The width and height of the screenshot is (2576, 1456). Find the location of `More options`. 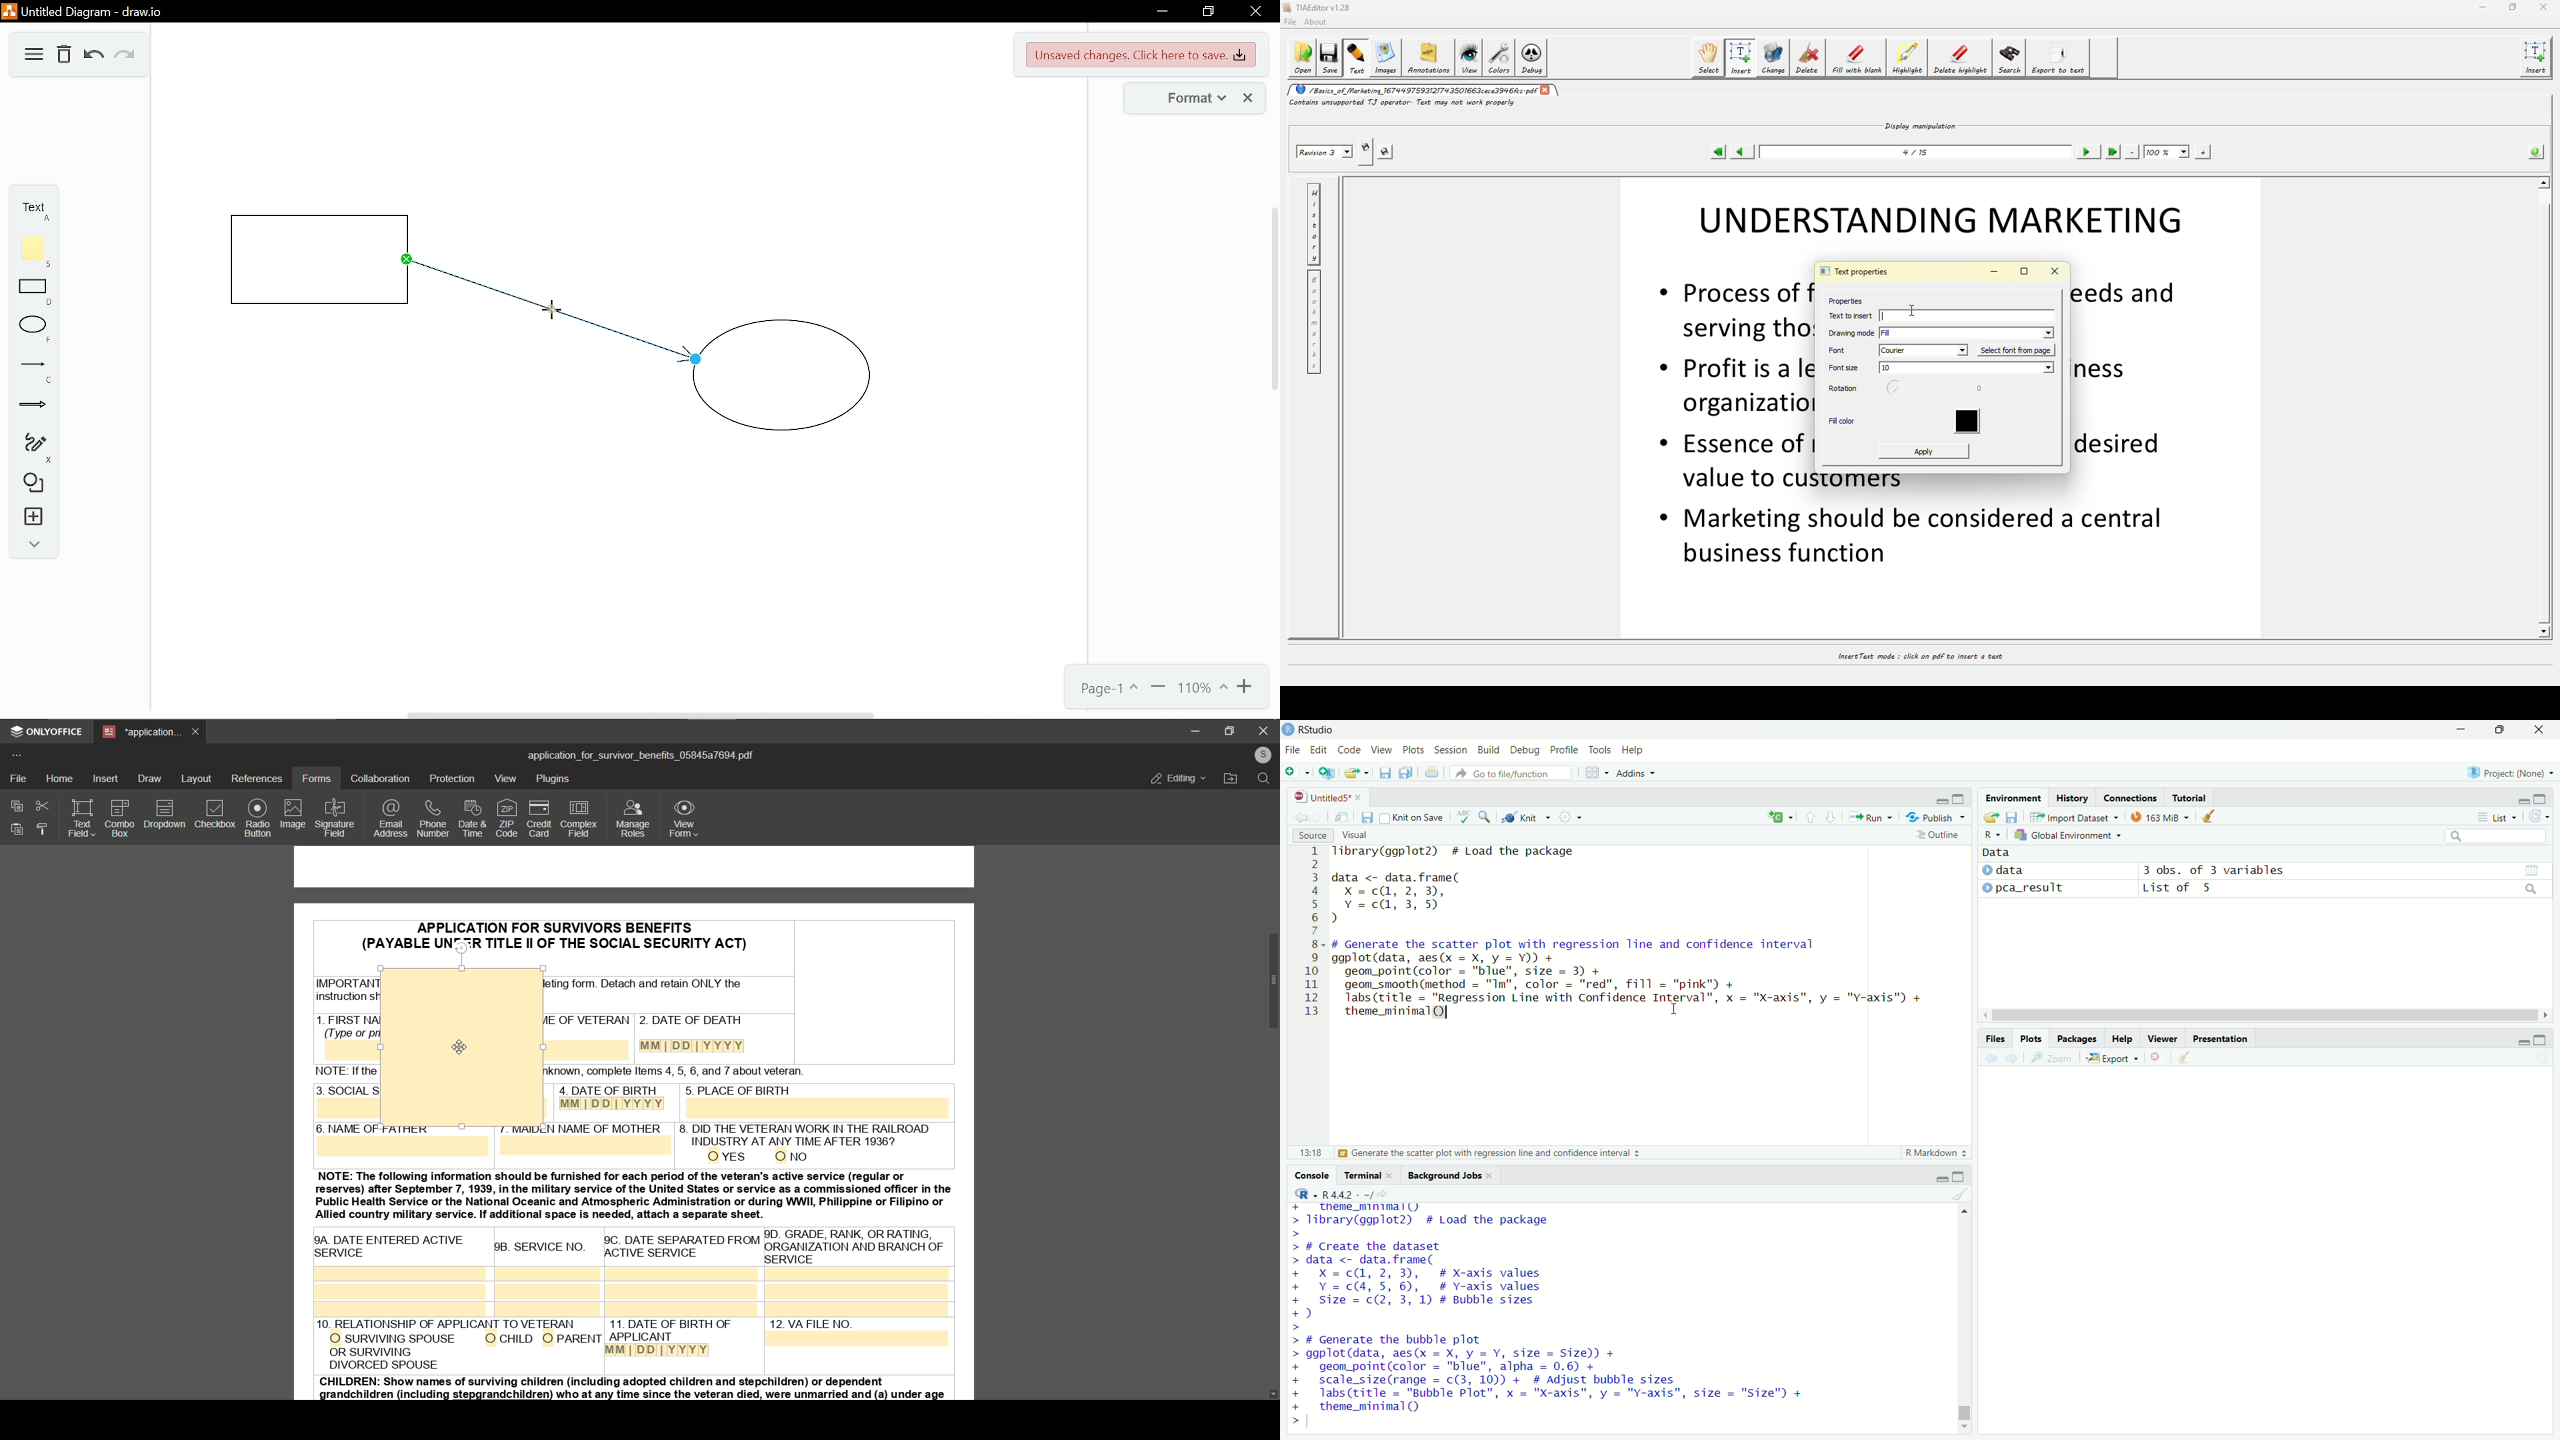

More options is located at coordinates (1570, 817).